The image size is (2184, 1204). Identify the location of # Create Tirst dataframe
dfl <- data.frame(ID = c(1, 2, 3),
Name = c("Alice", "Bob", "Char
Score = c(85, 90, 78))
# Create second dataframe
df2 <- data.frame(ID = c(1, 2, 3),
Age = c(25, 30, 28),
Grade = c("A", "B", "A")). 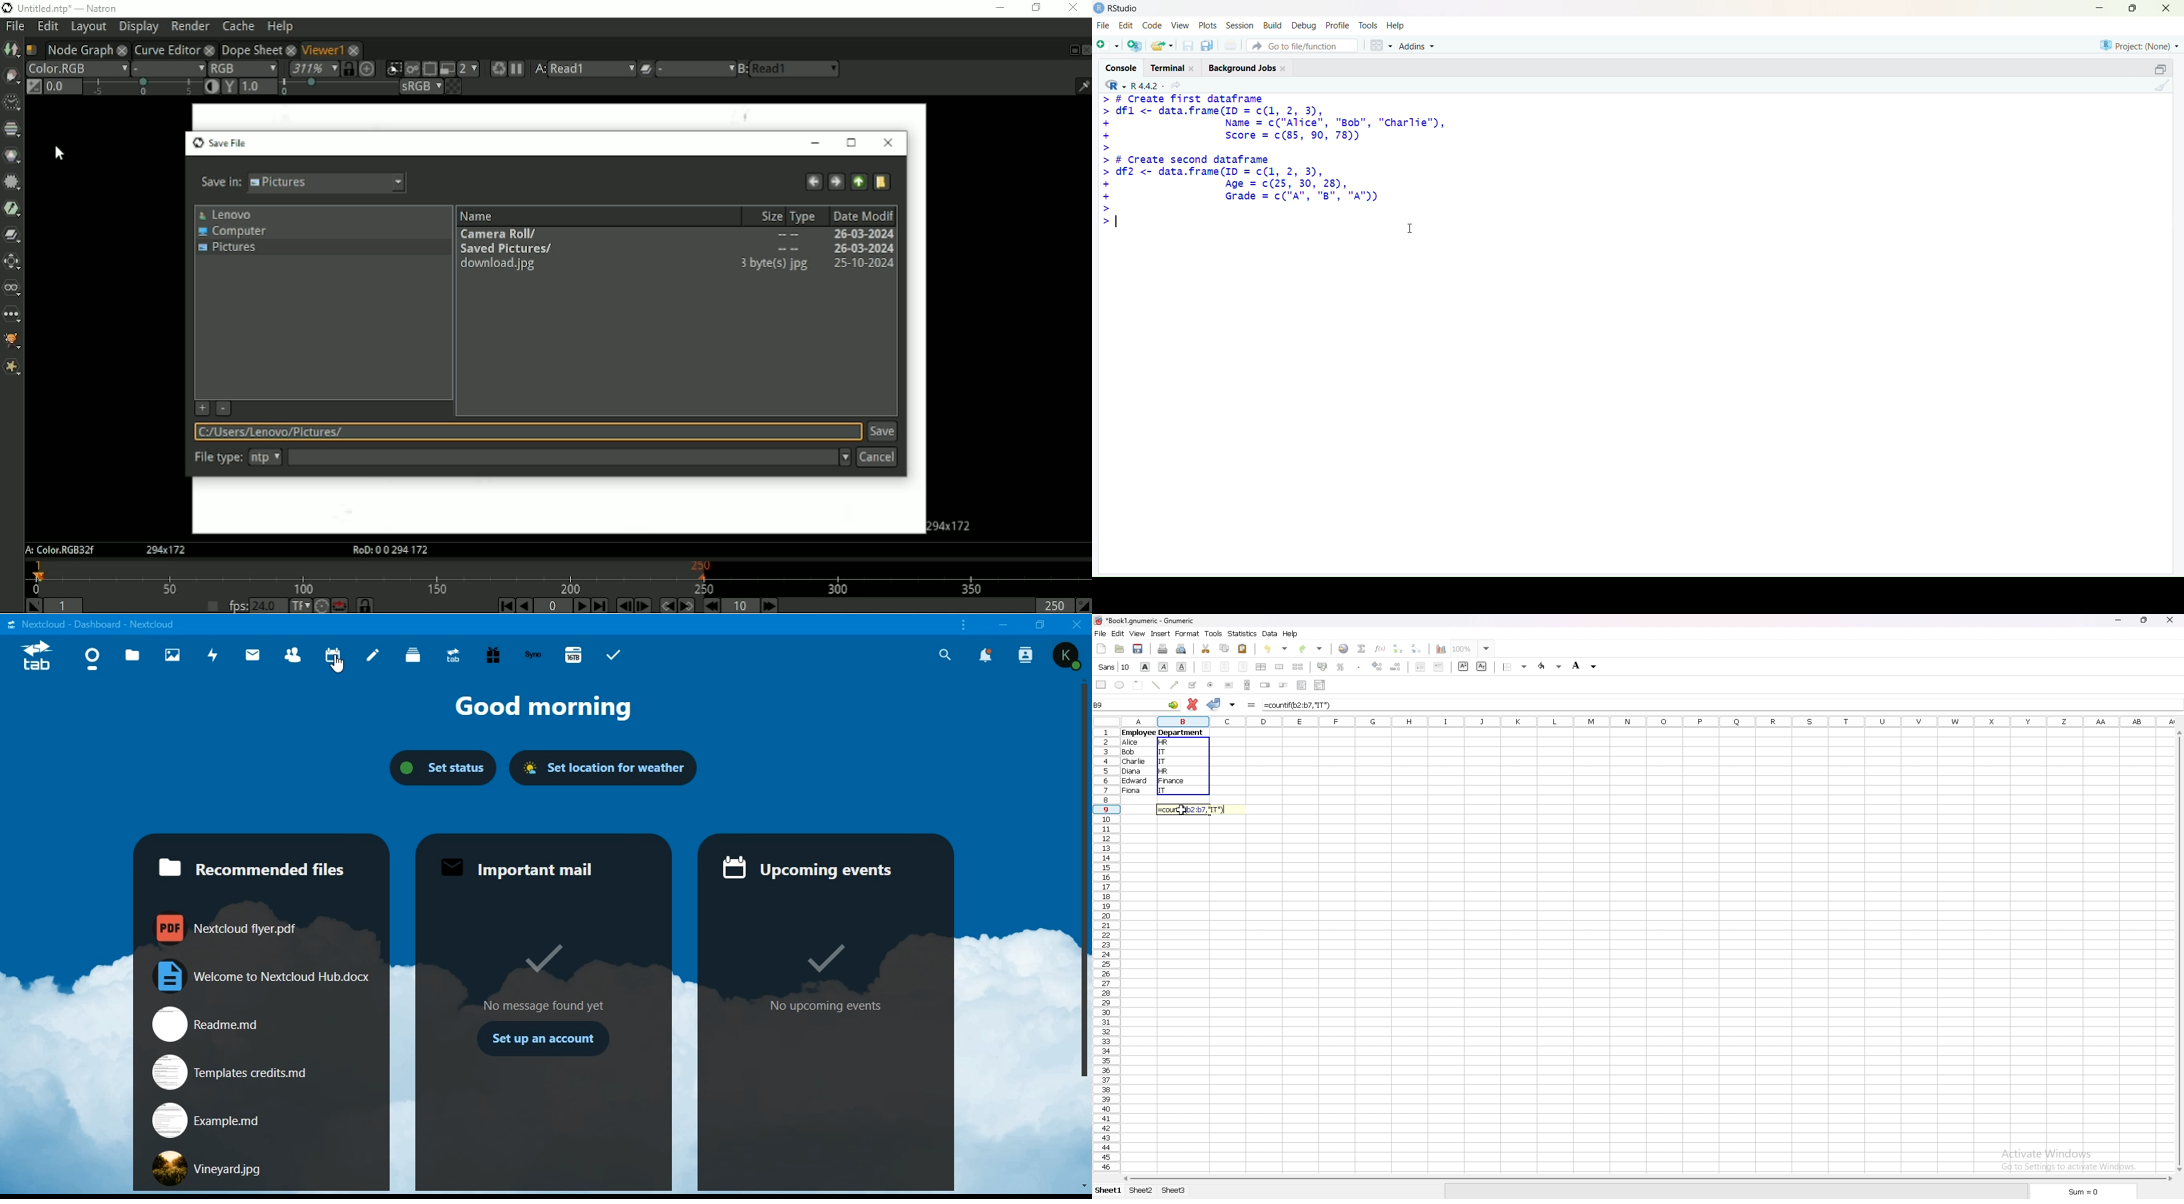
(1273, 154).